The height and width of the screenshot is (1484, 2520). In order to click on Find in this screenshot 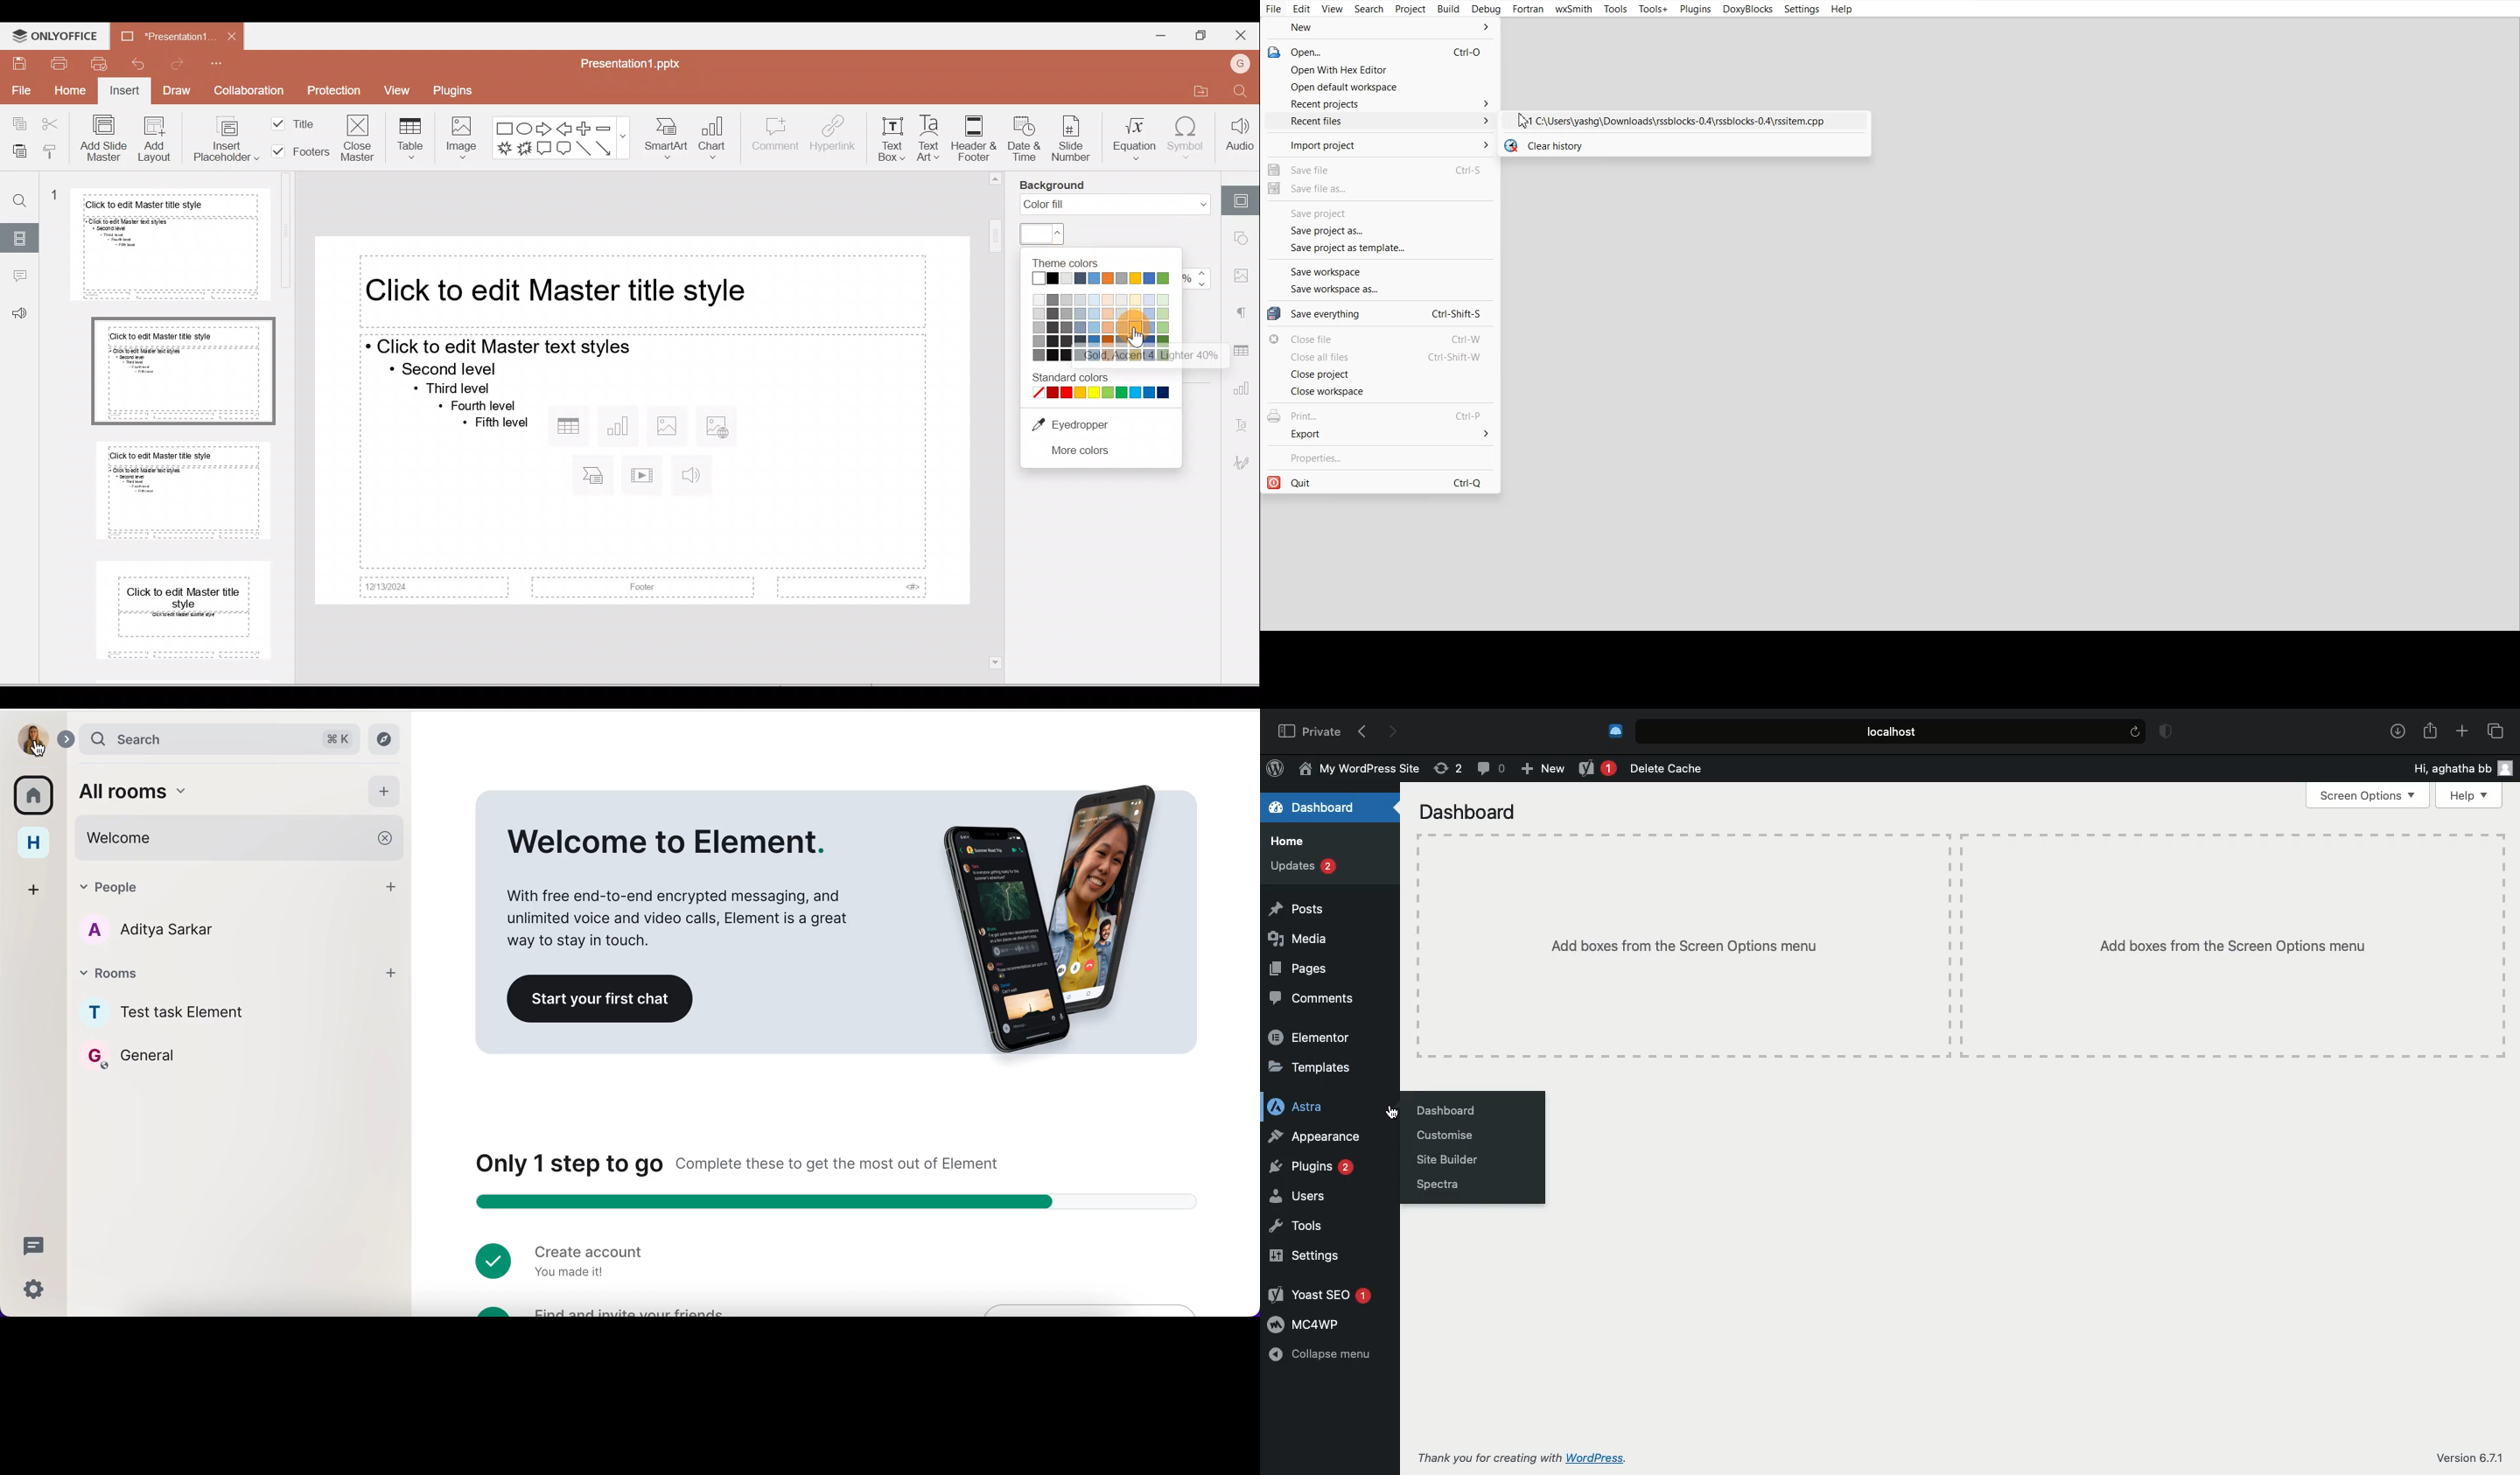, I will do `click(1242, 93)`.